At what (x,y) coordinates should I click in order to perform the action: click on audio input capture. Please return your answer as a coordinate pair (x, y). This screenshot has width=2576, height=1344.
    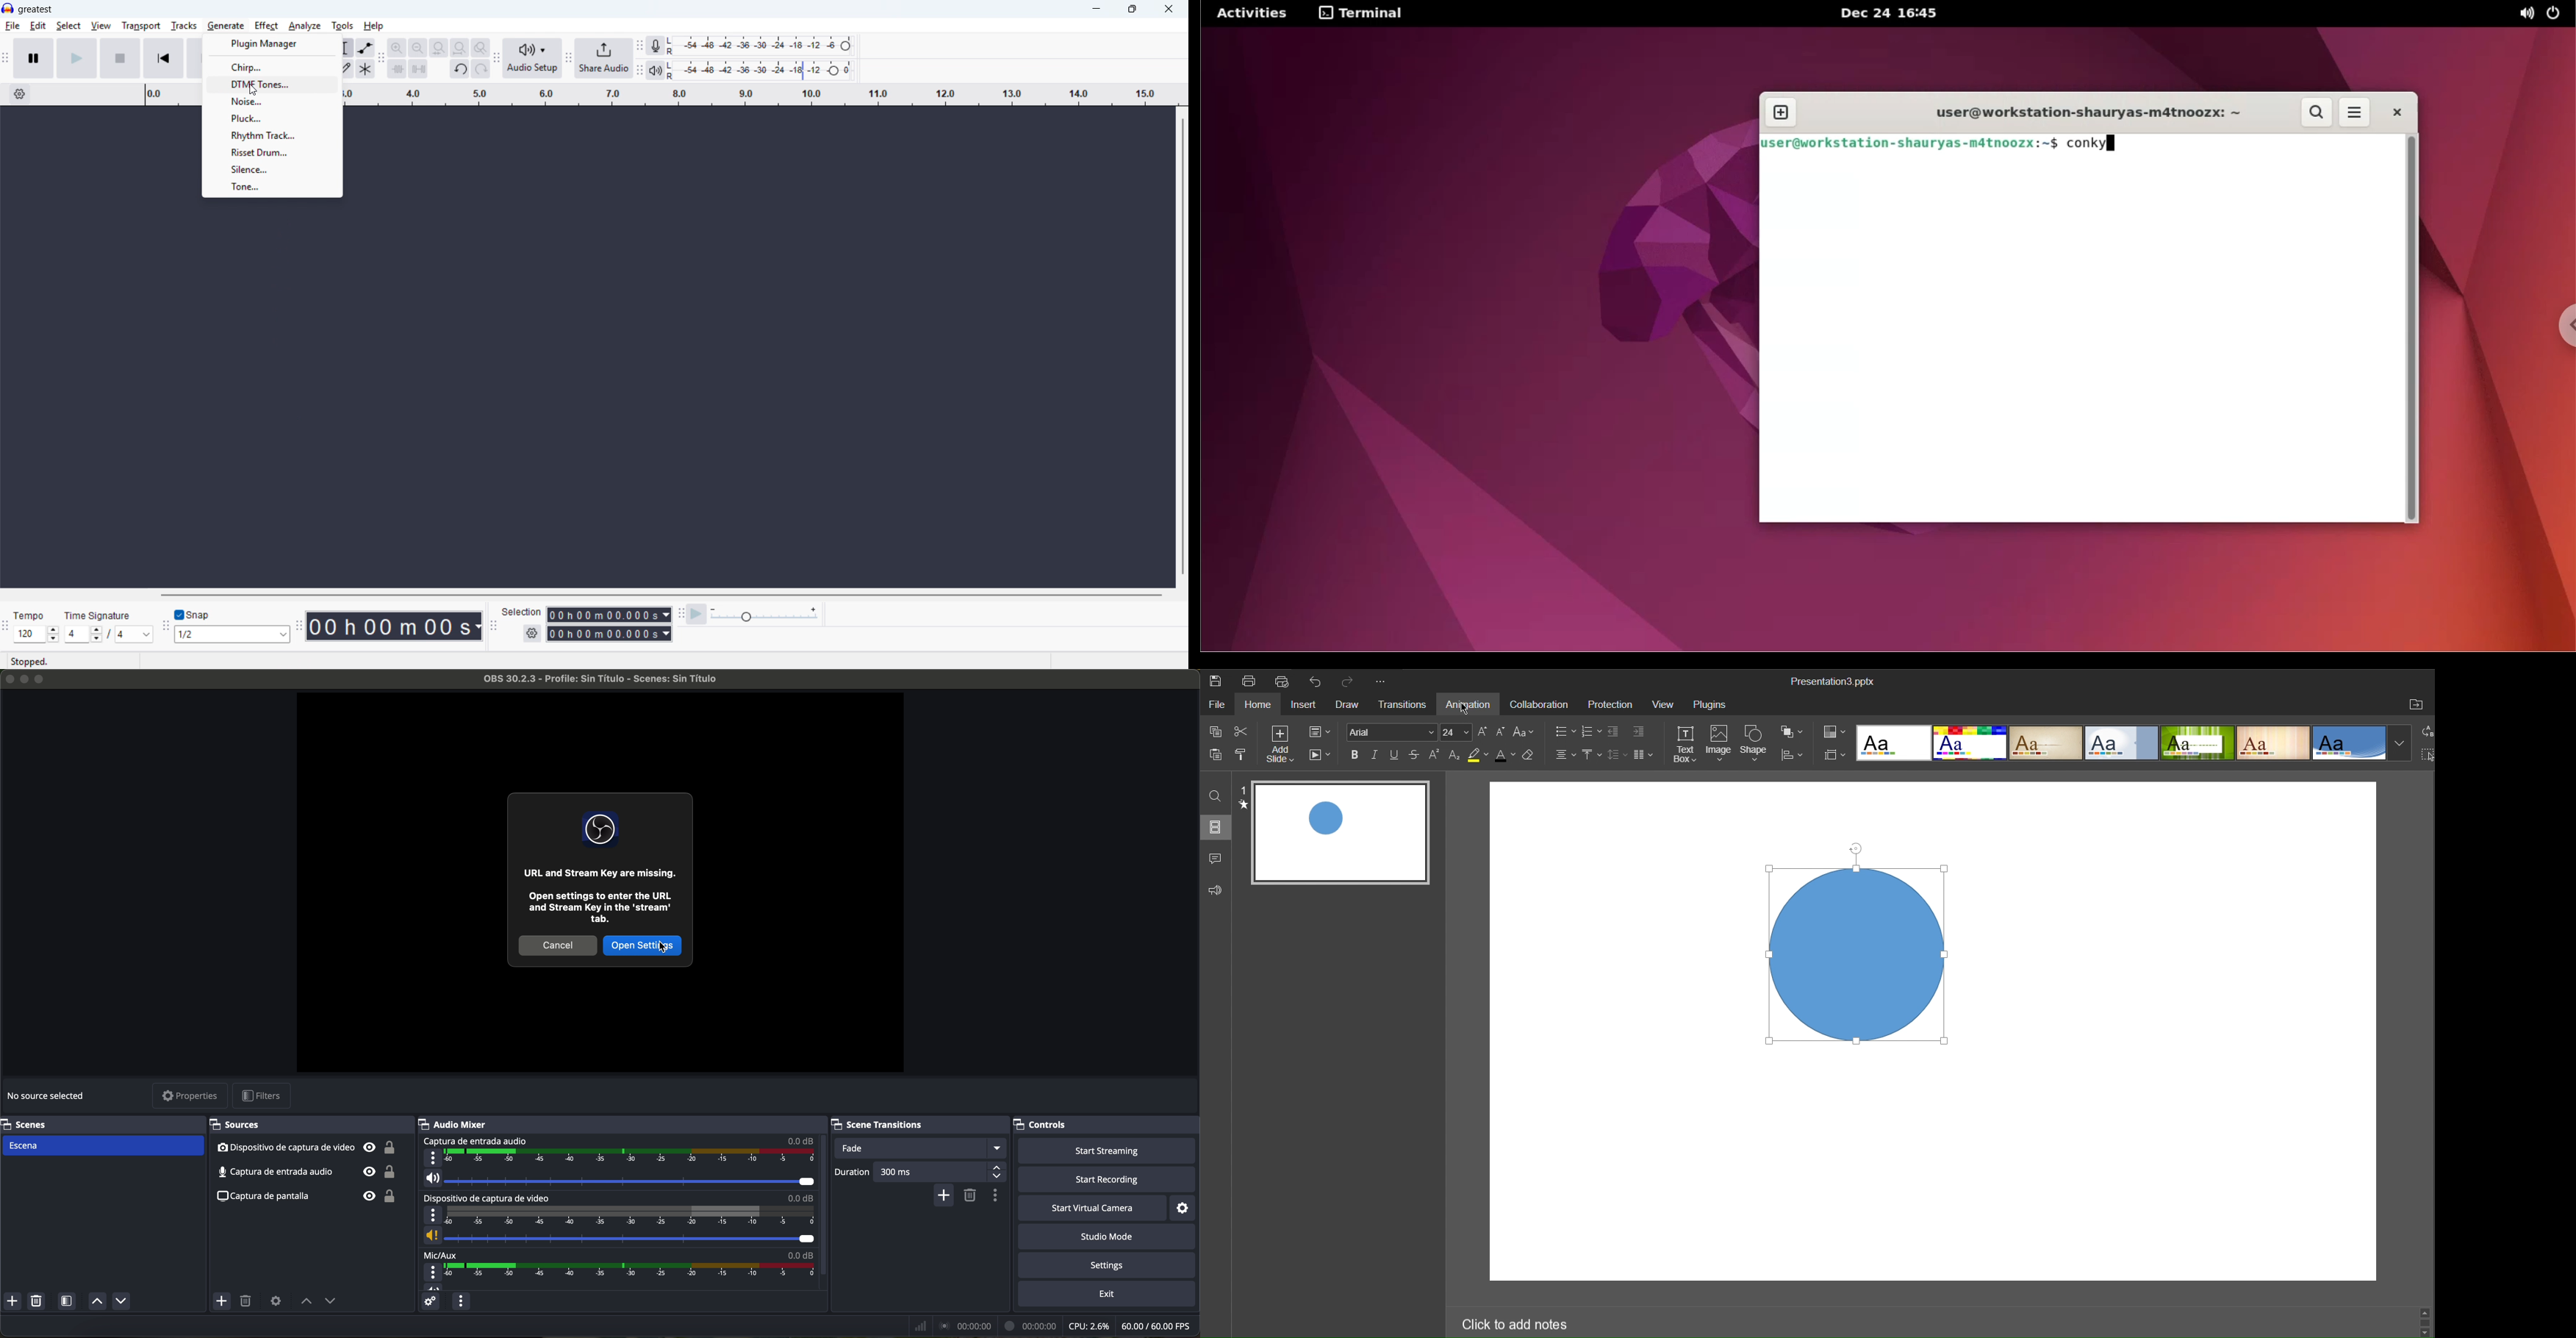
    Looking at the image, I should click on (616, 1163).